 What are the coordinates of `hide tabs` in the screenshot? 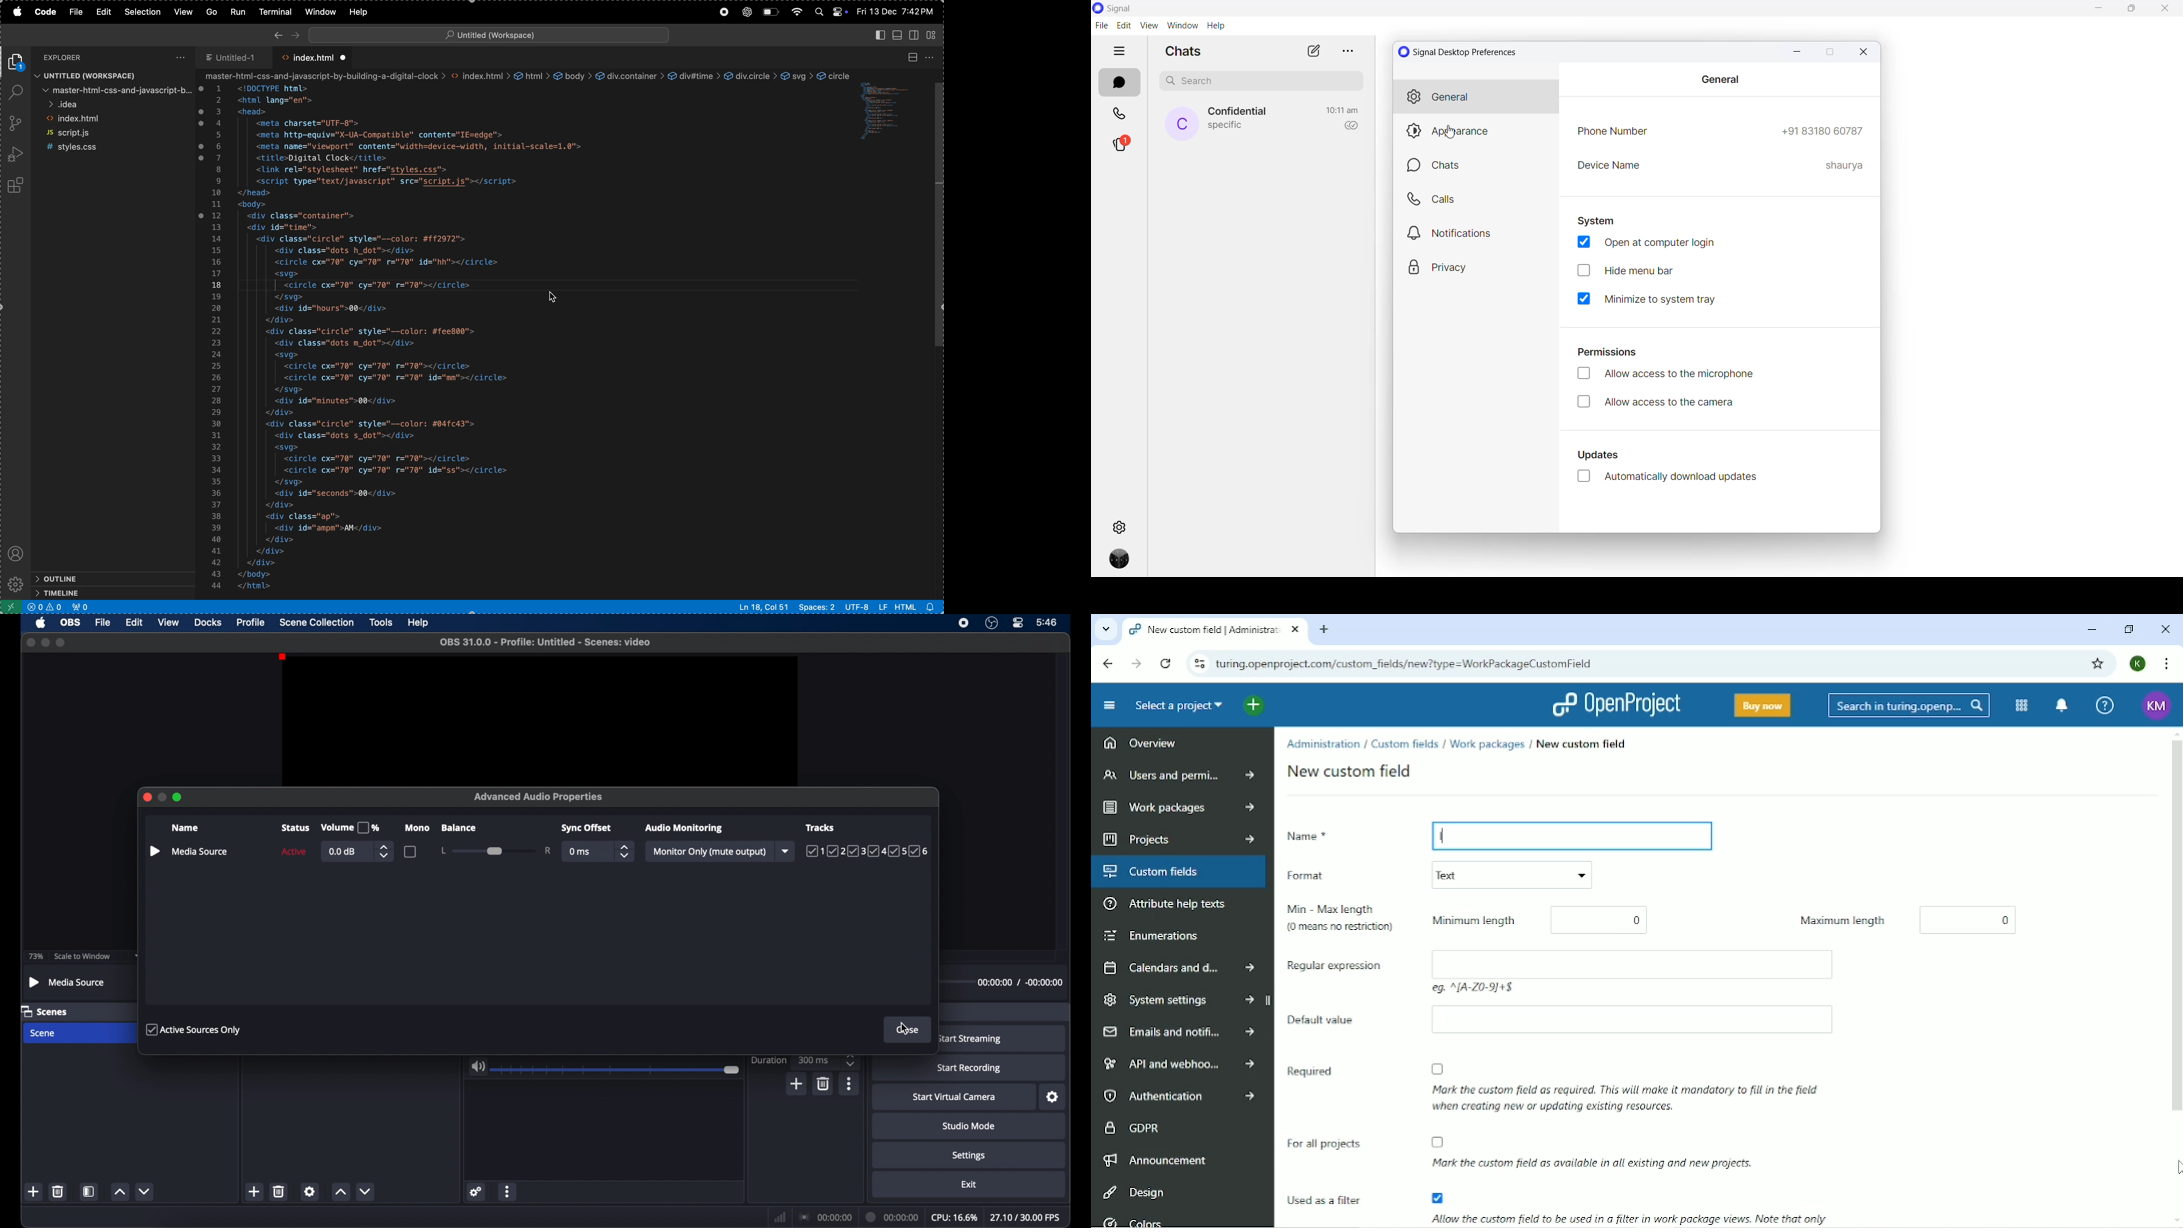 It's located at (1120, 52).